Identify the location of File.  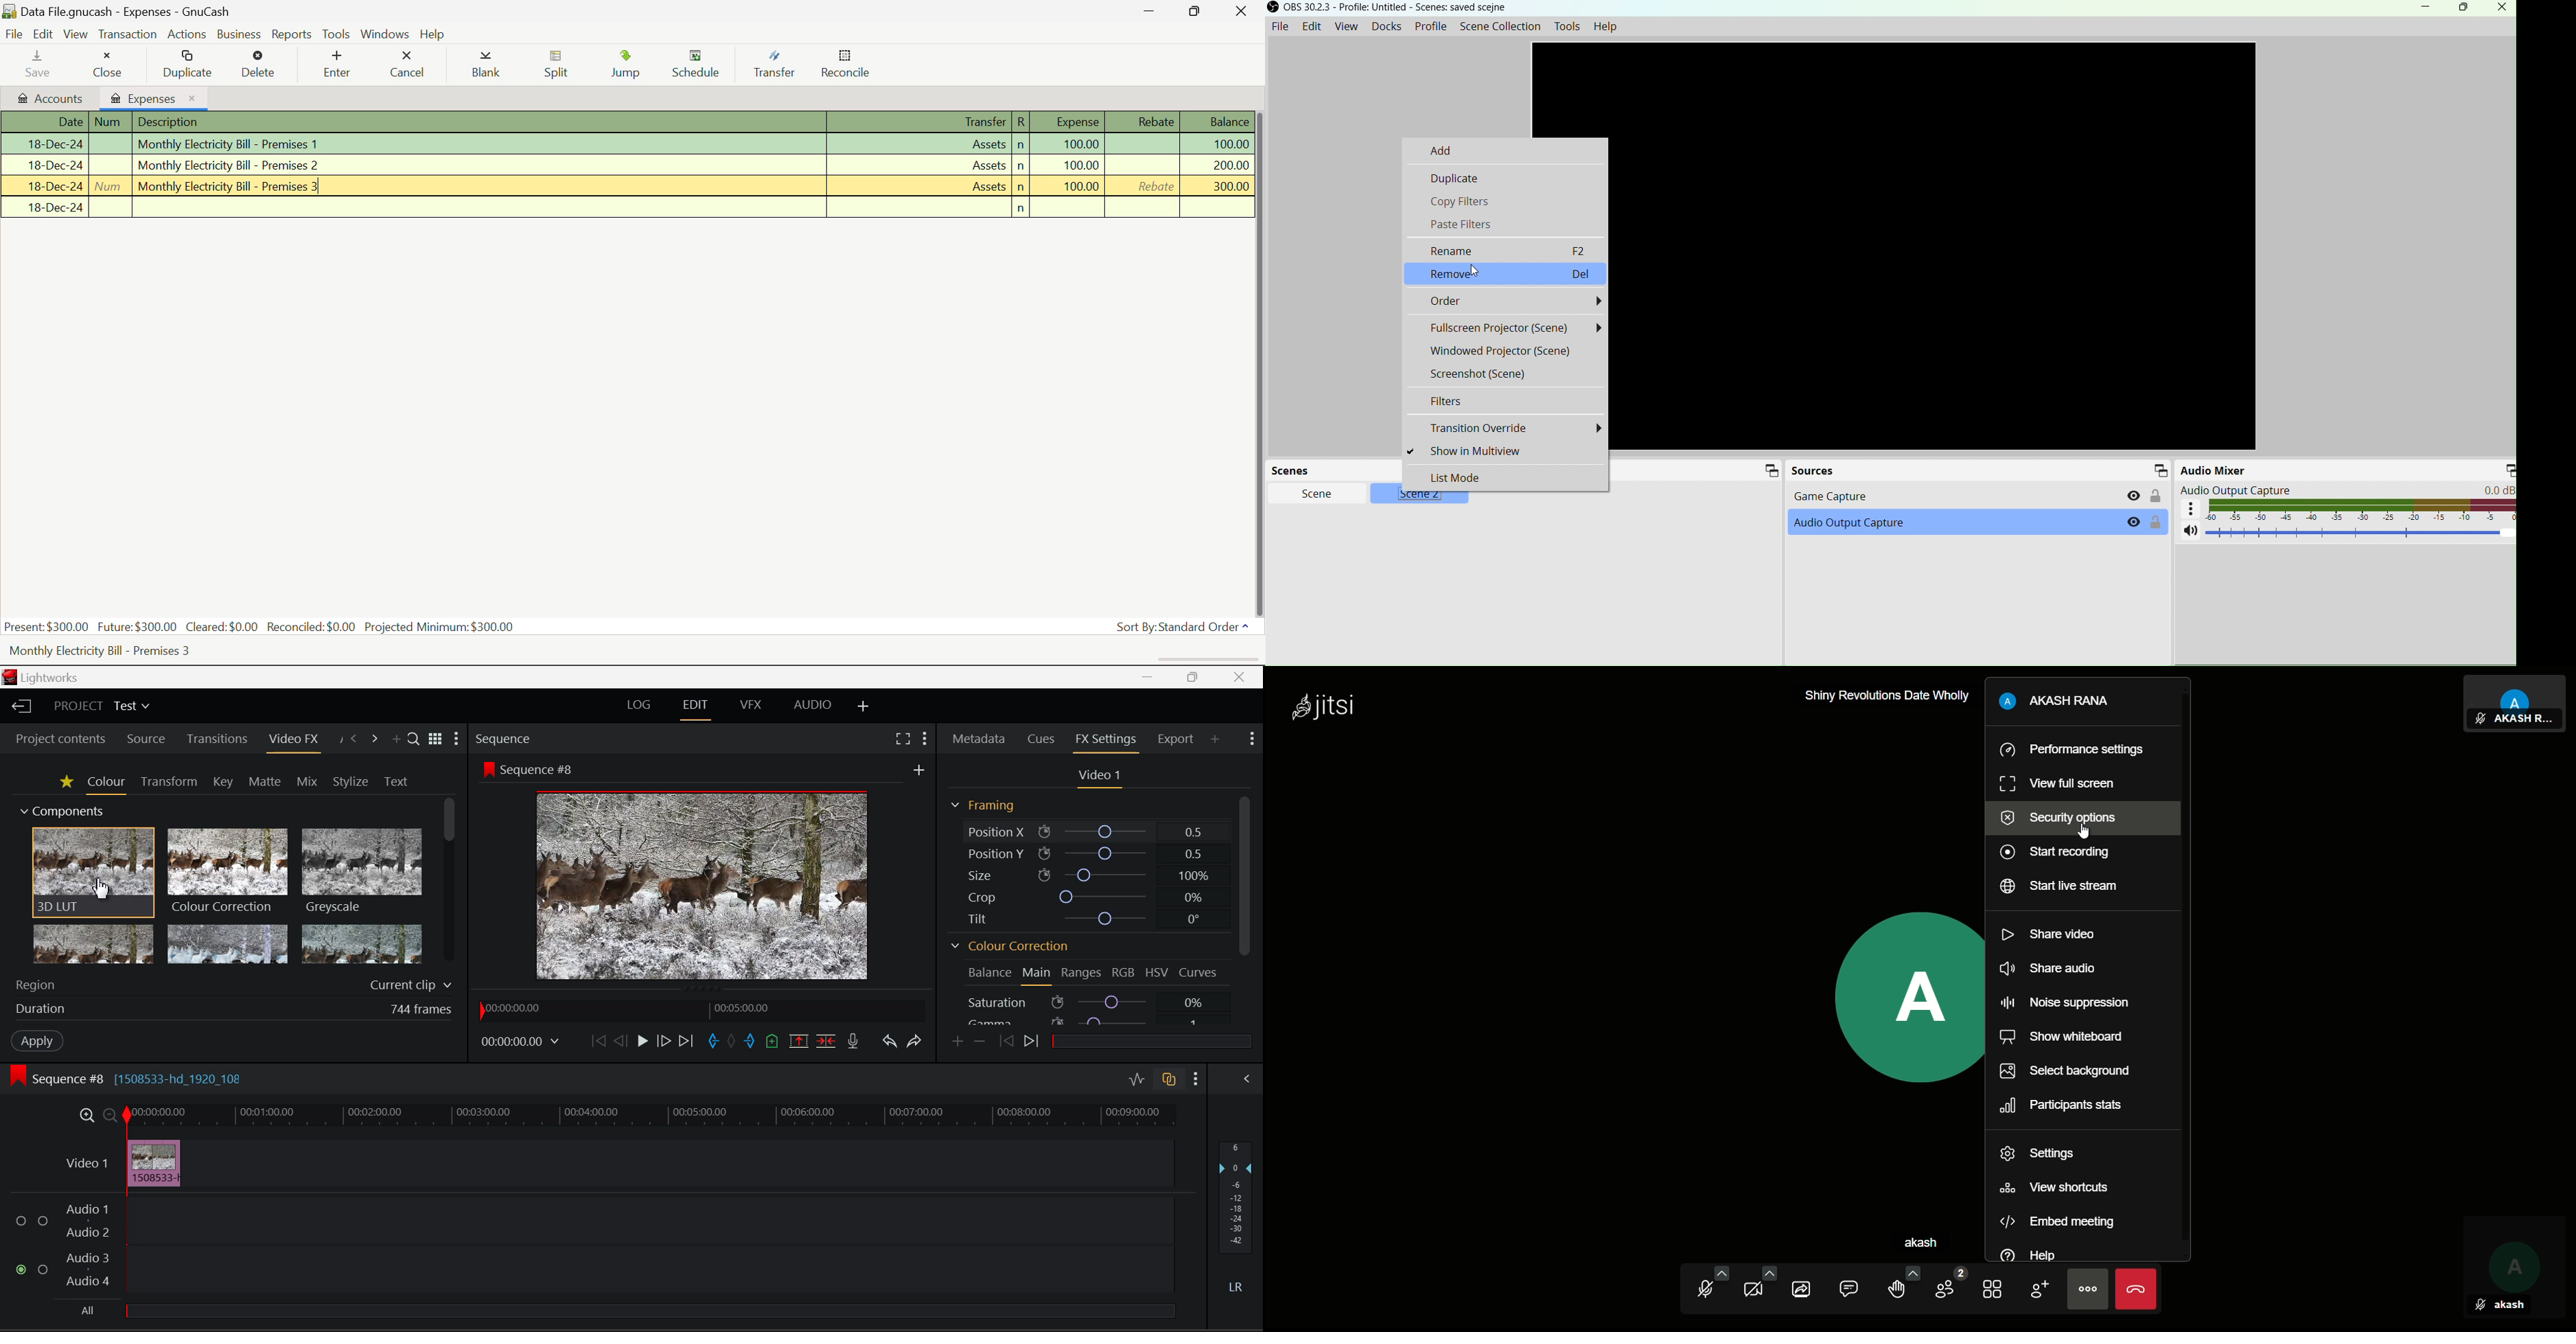
(16, 33).